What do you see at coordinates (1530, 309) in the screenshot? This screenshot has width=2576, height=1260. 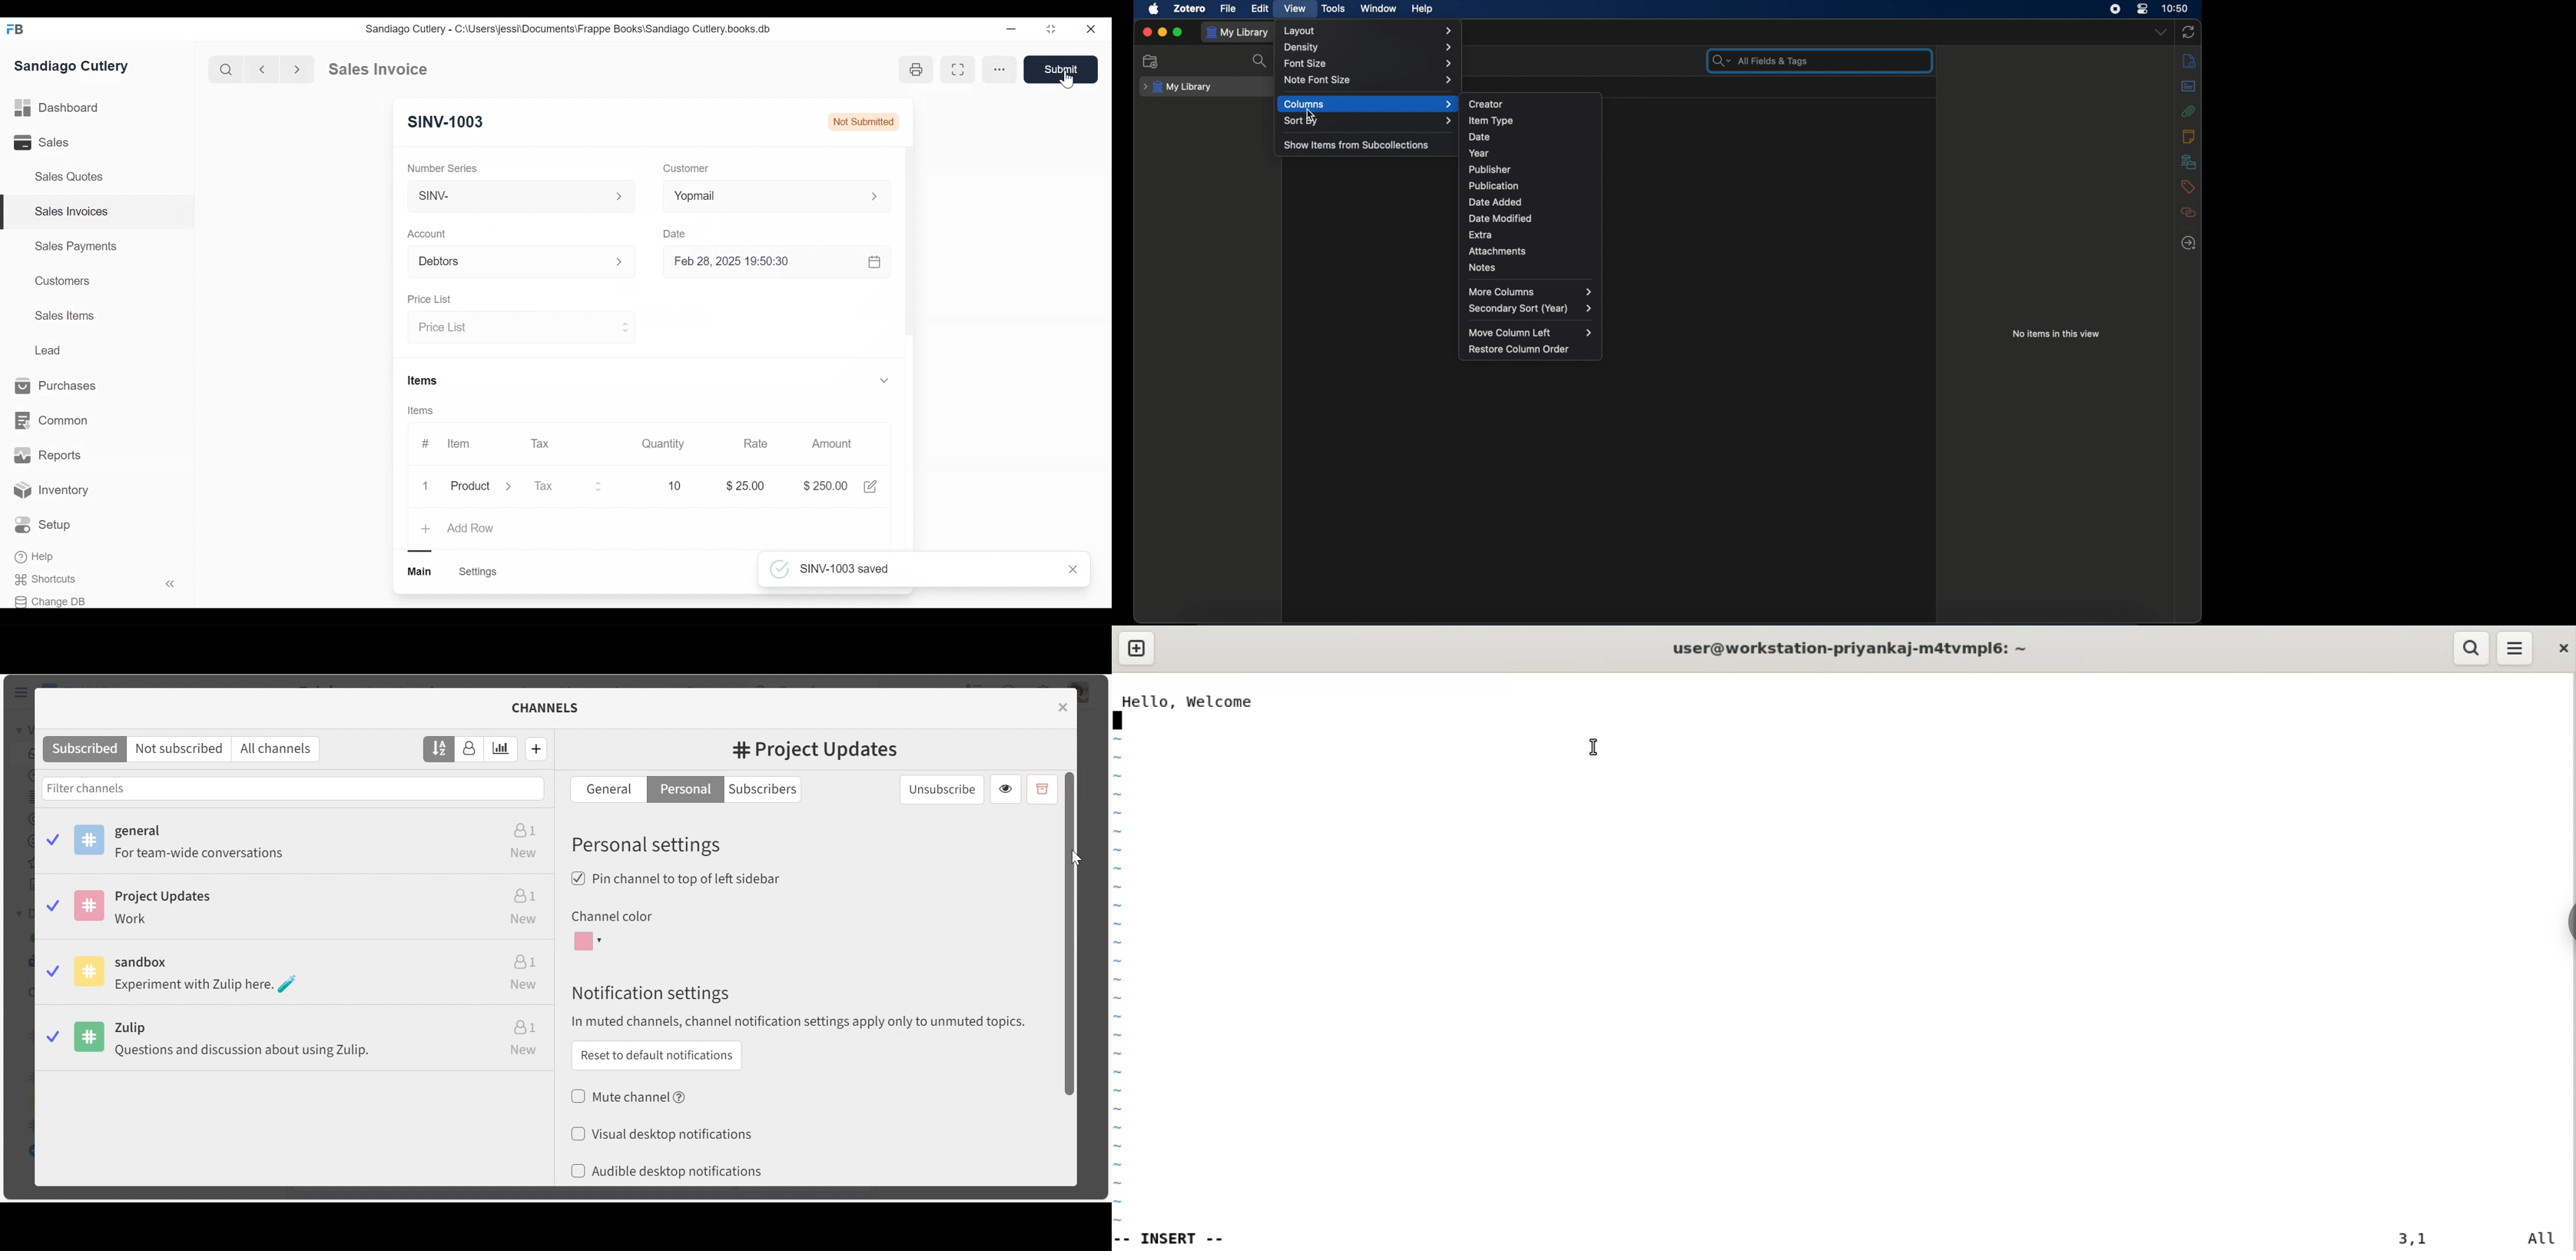 I see `secondary sort` at bounding box center [1530, 309].